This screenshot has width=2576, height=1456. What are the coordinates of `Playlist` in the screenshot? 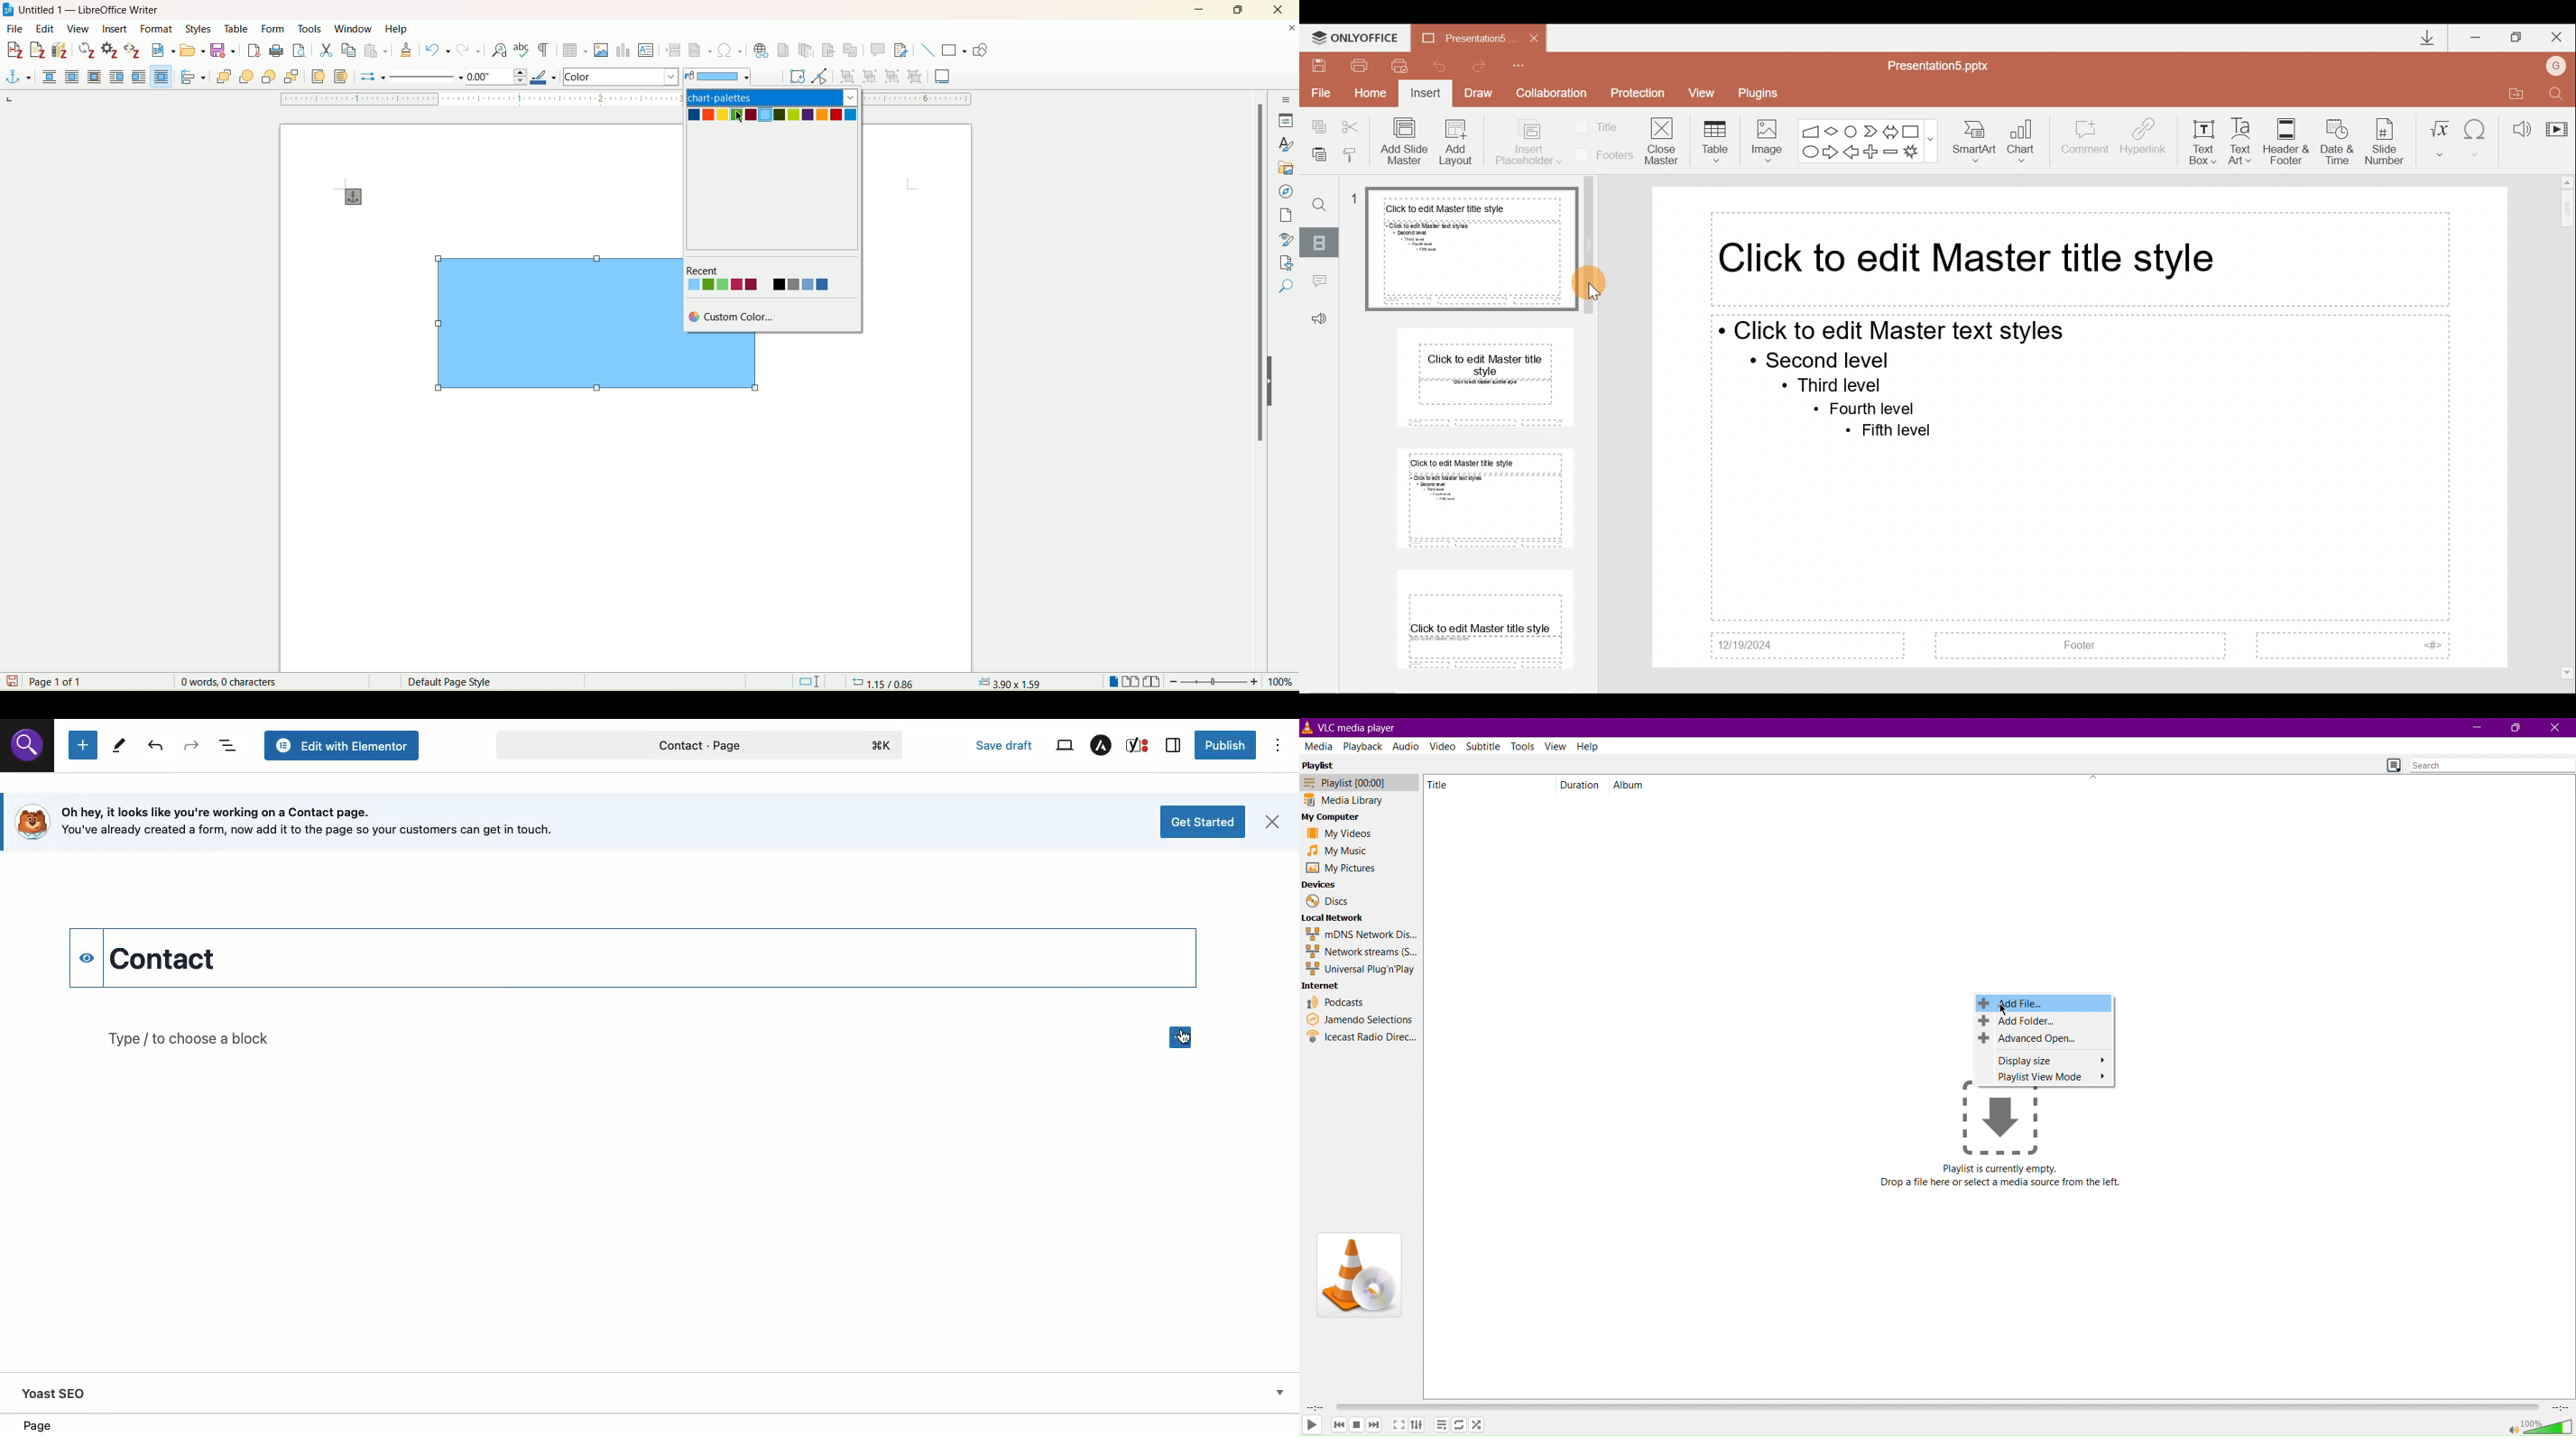 It's located at (1442, 1425).